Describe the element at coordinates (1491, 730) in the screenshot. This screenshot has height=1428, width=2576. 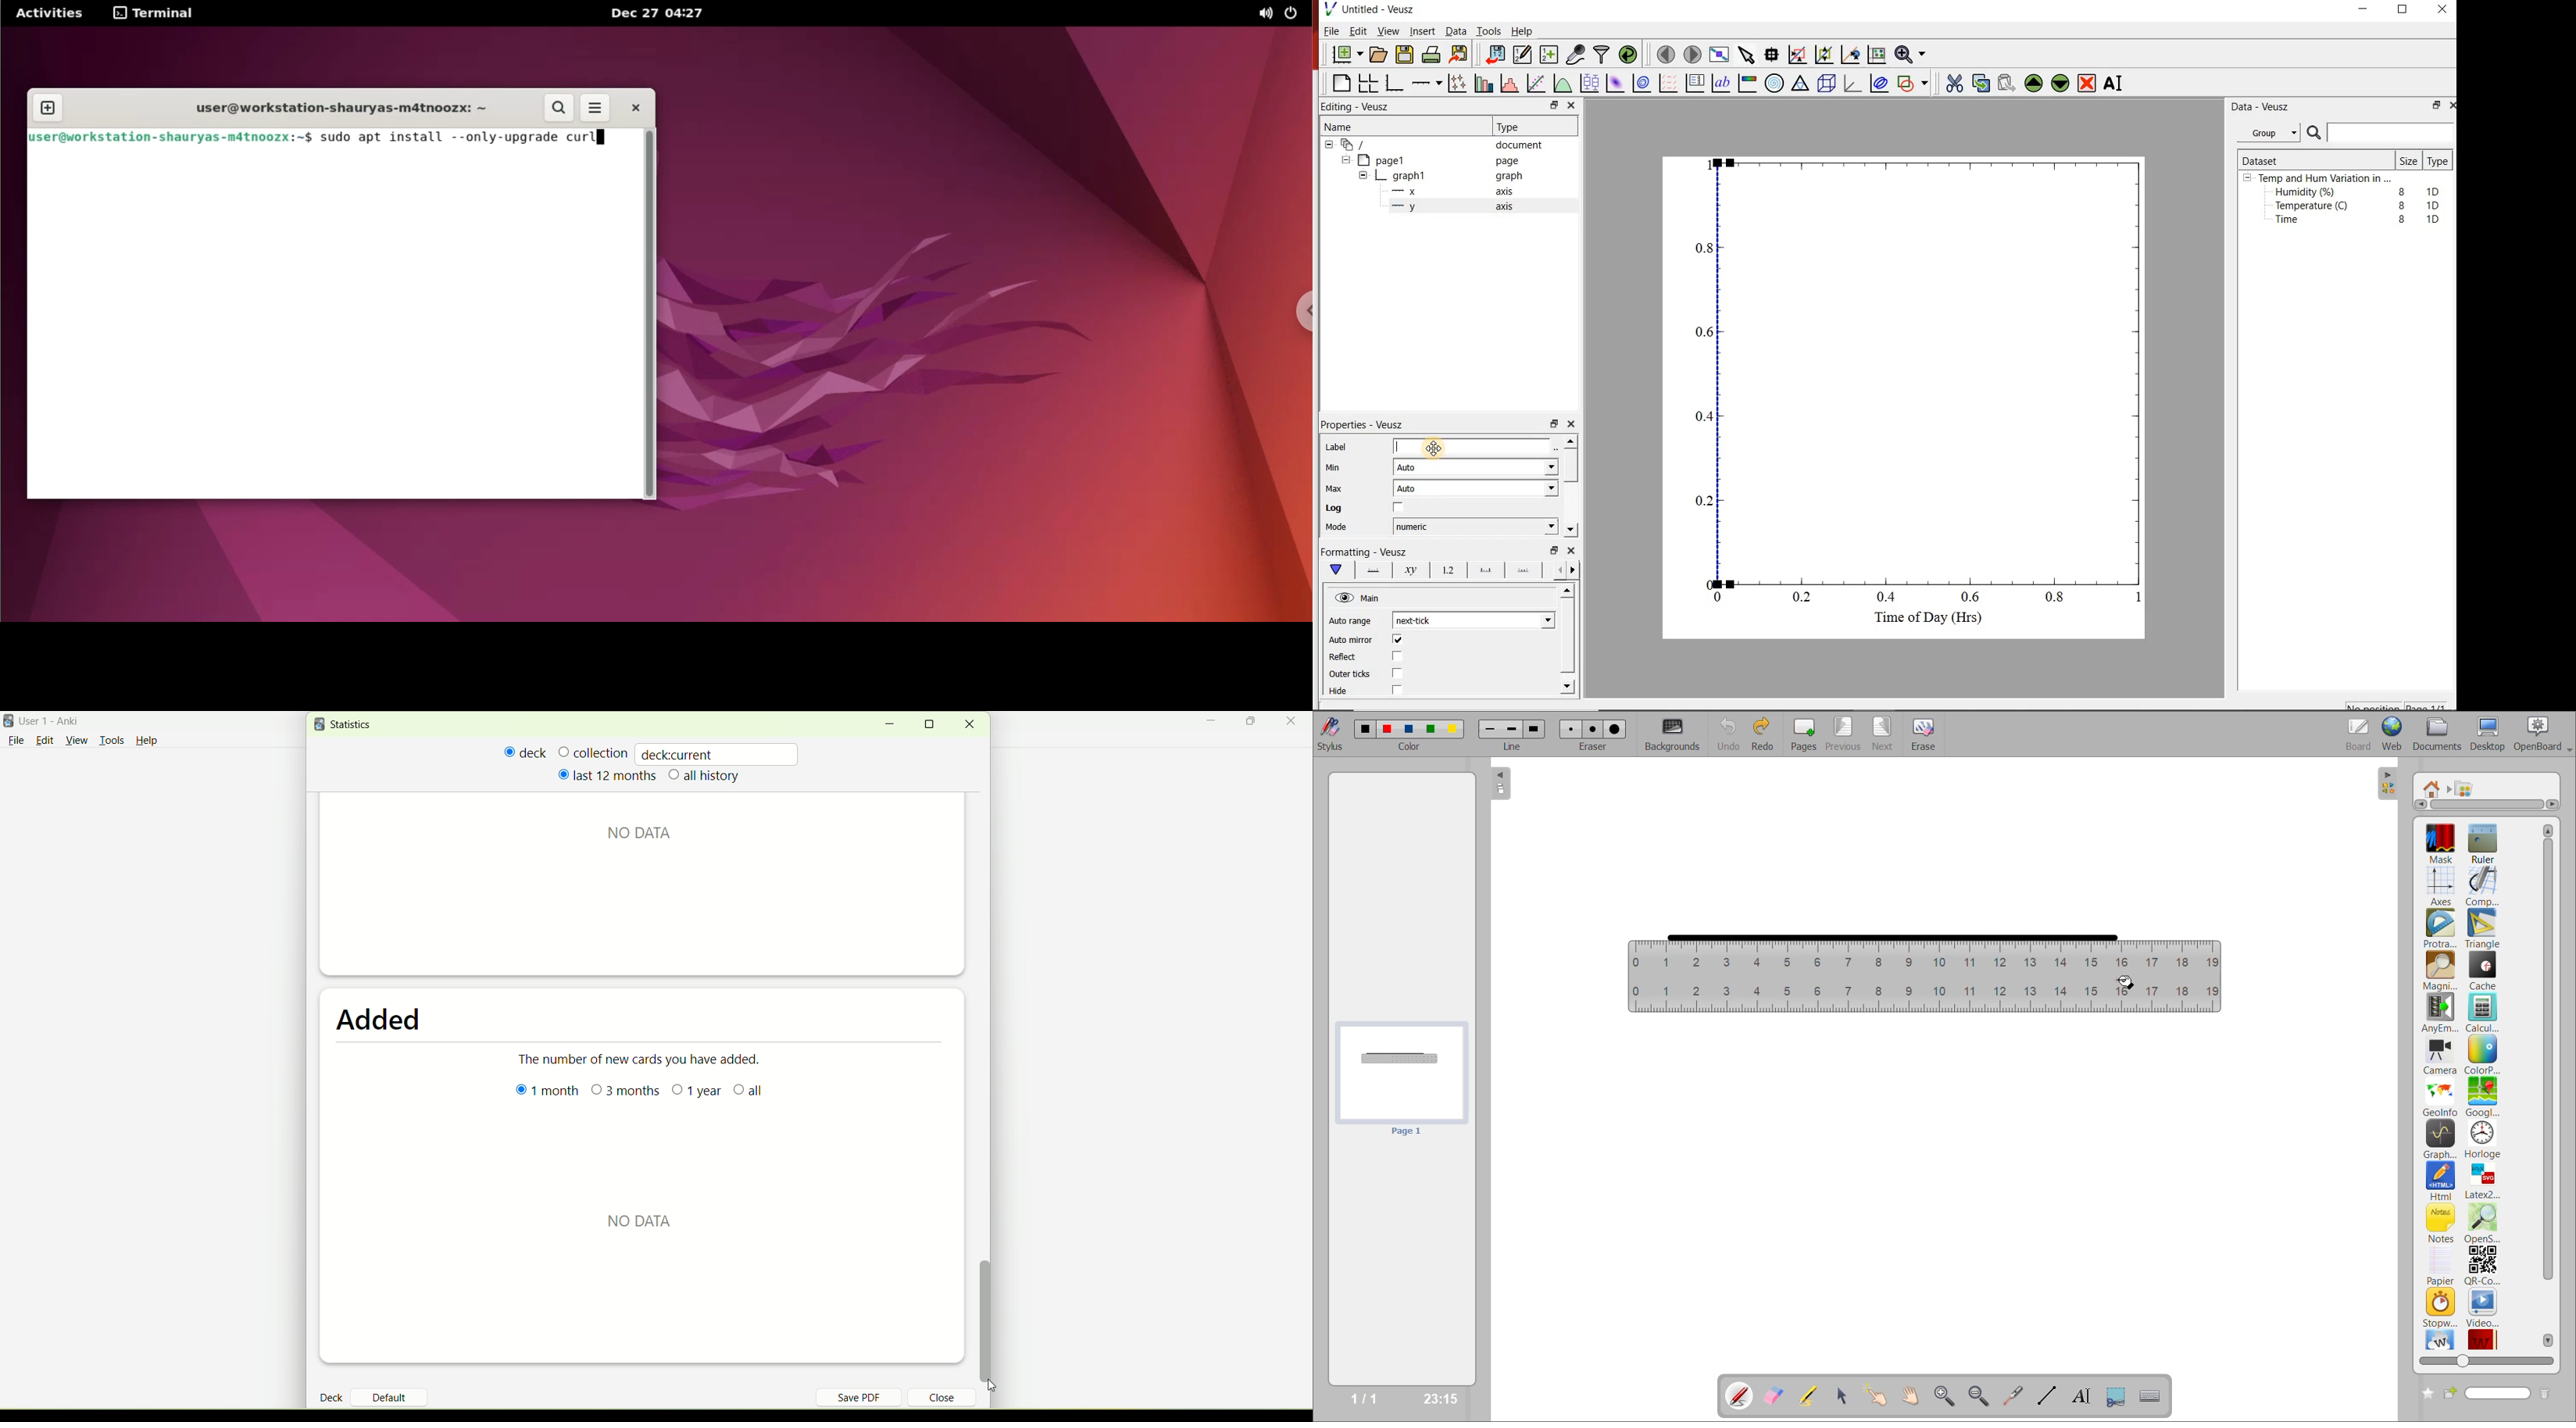
I see `line 1` at that location.